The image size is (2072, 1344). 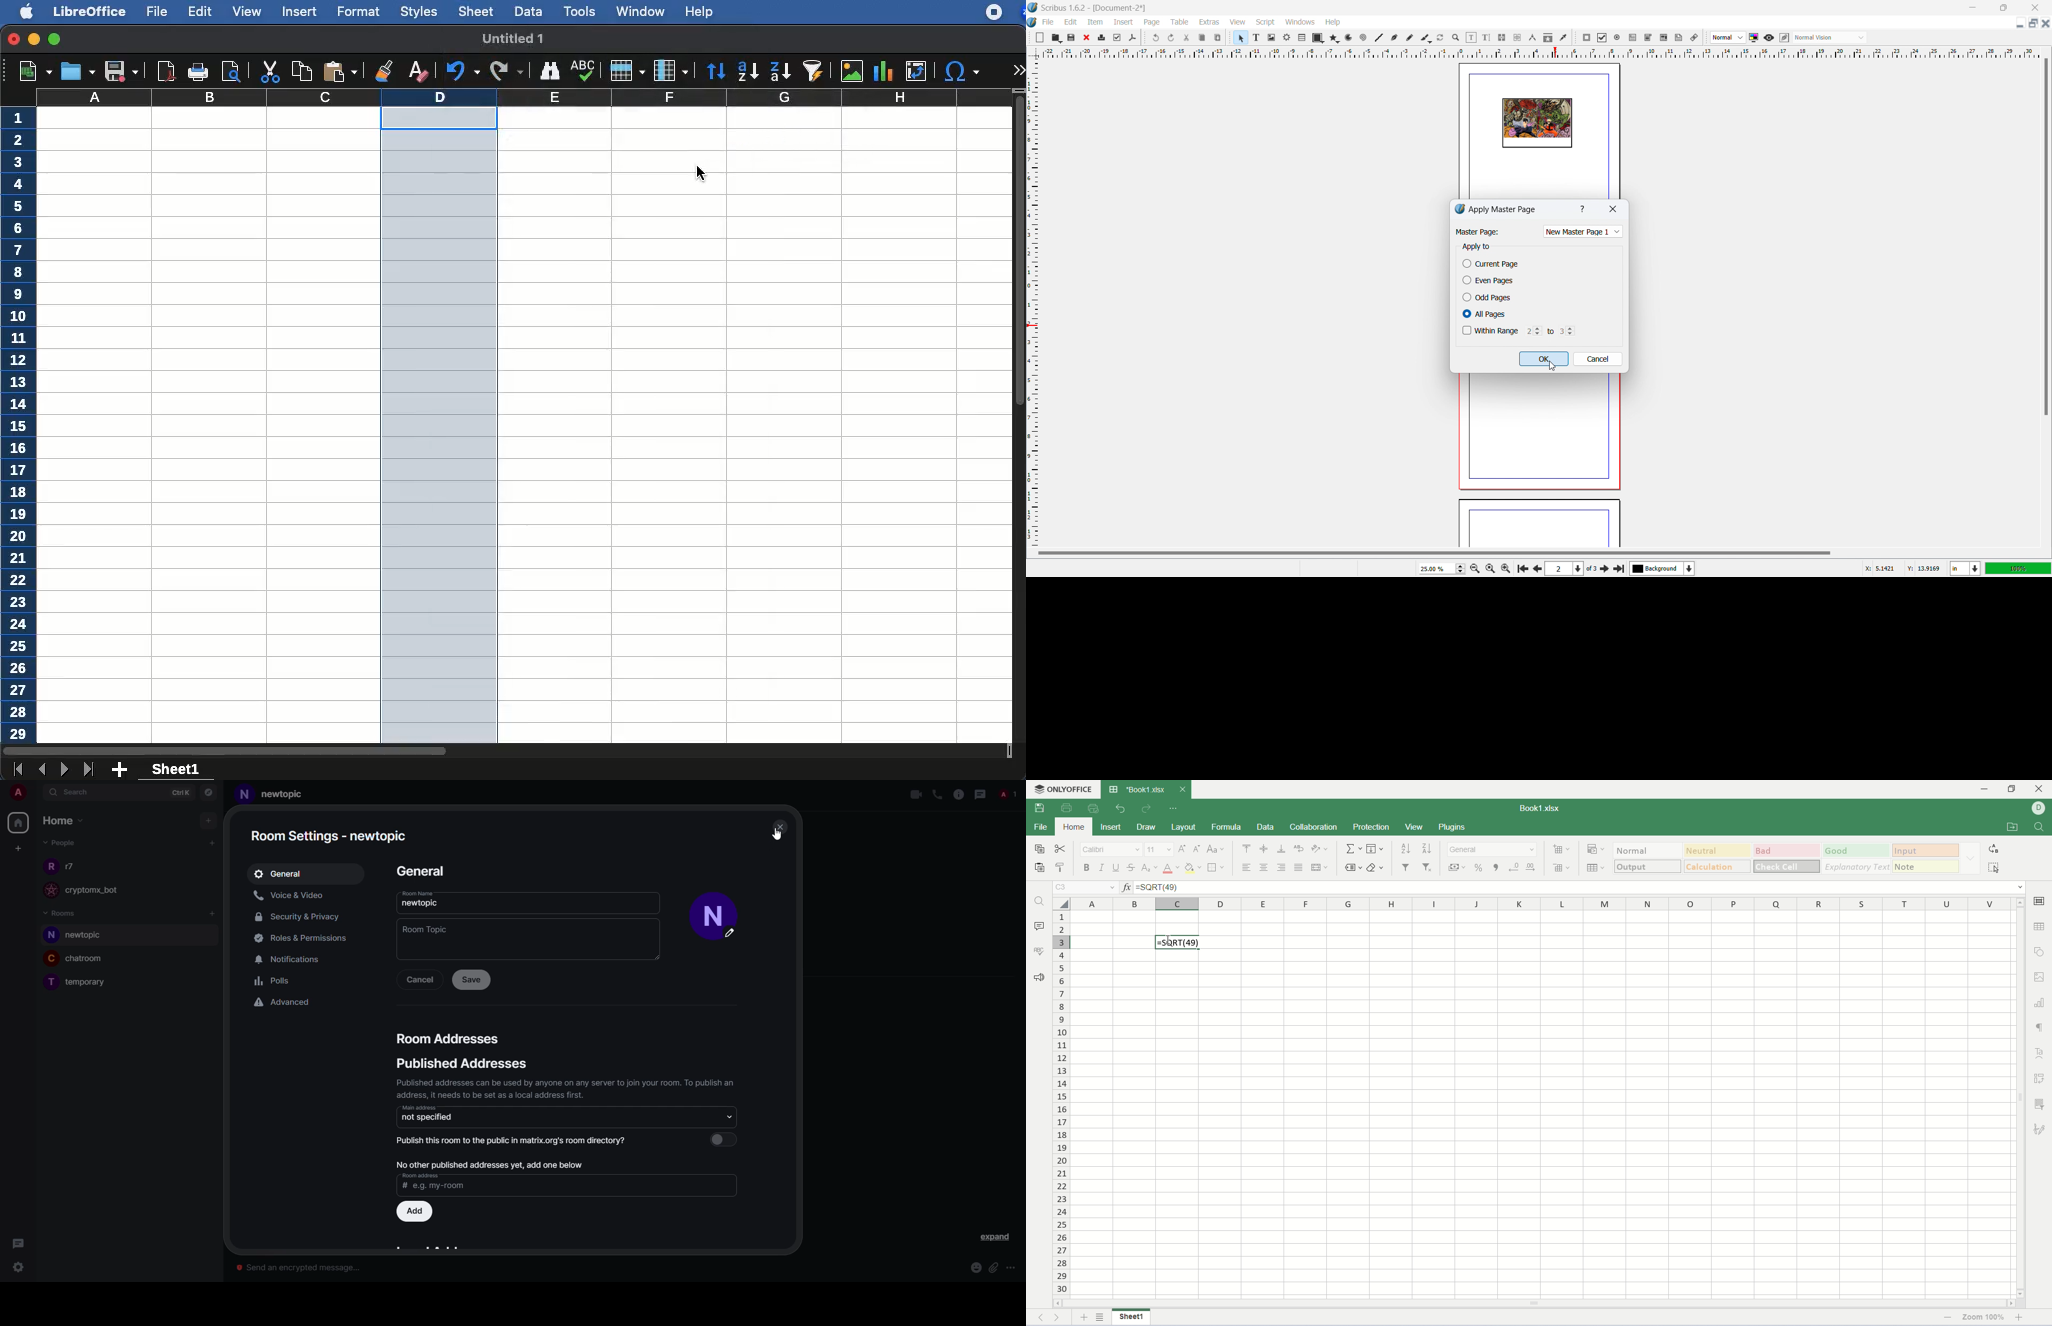 I want to click on redo, so click(x=1171, y=38).